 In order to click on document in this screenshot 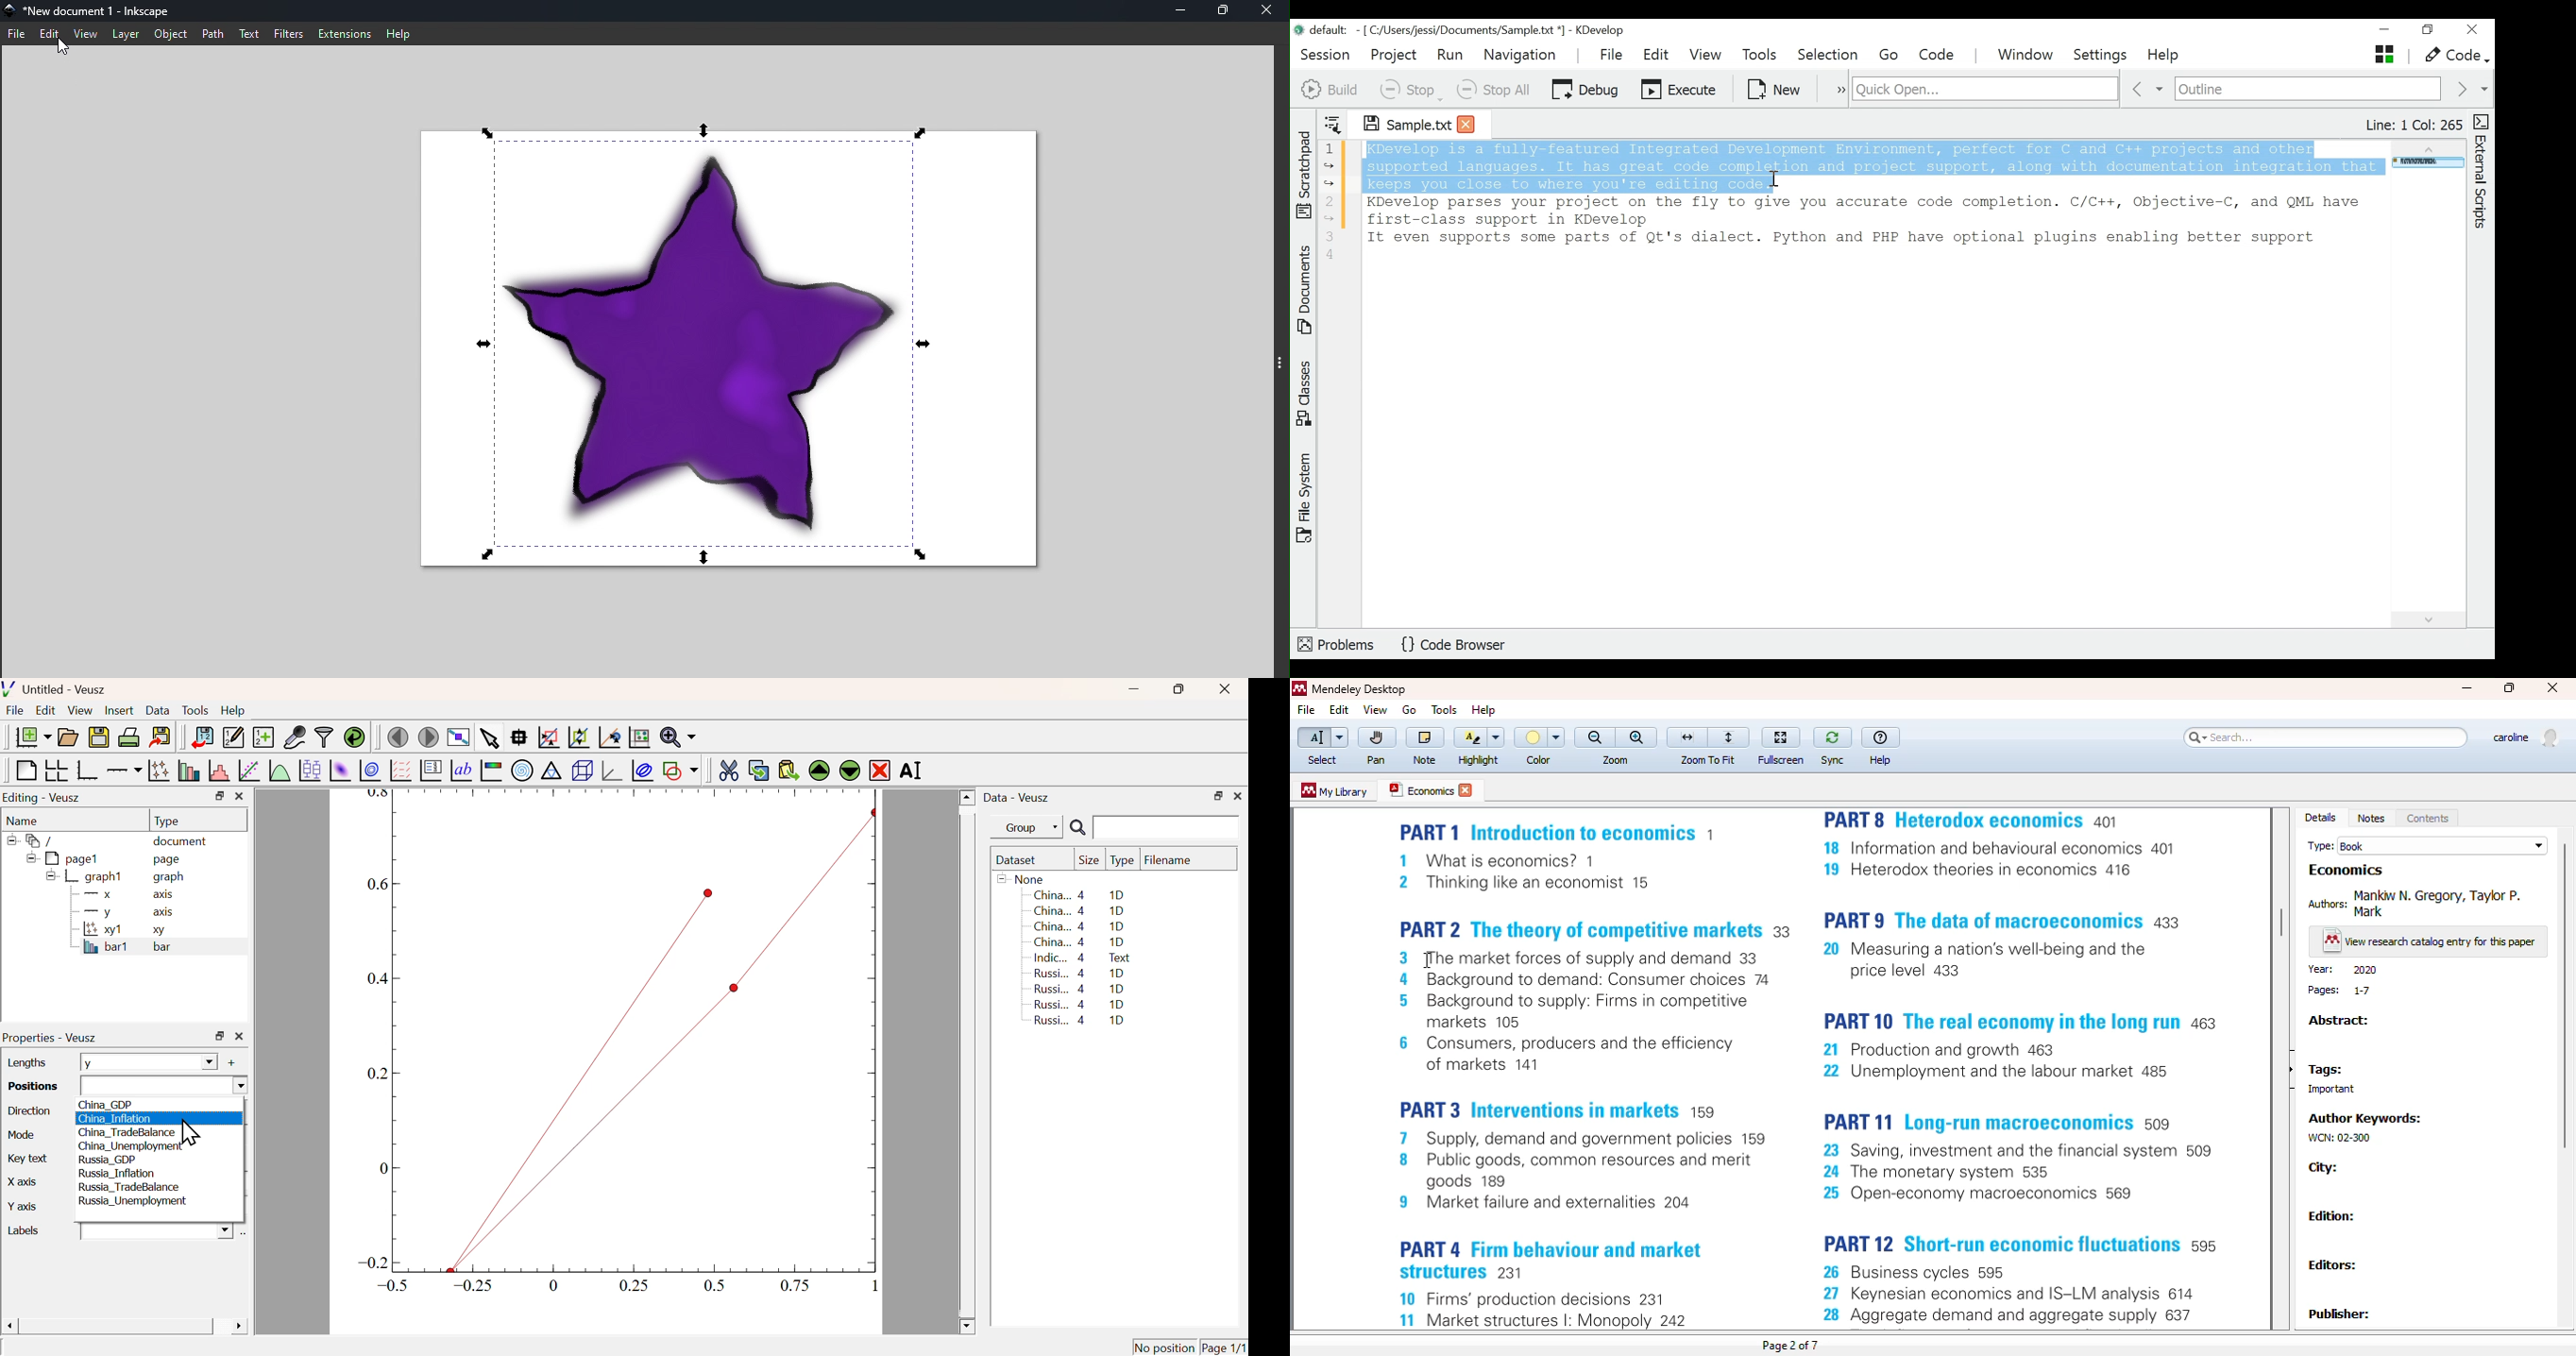, I will do `click(181, 843)`.